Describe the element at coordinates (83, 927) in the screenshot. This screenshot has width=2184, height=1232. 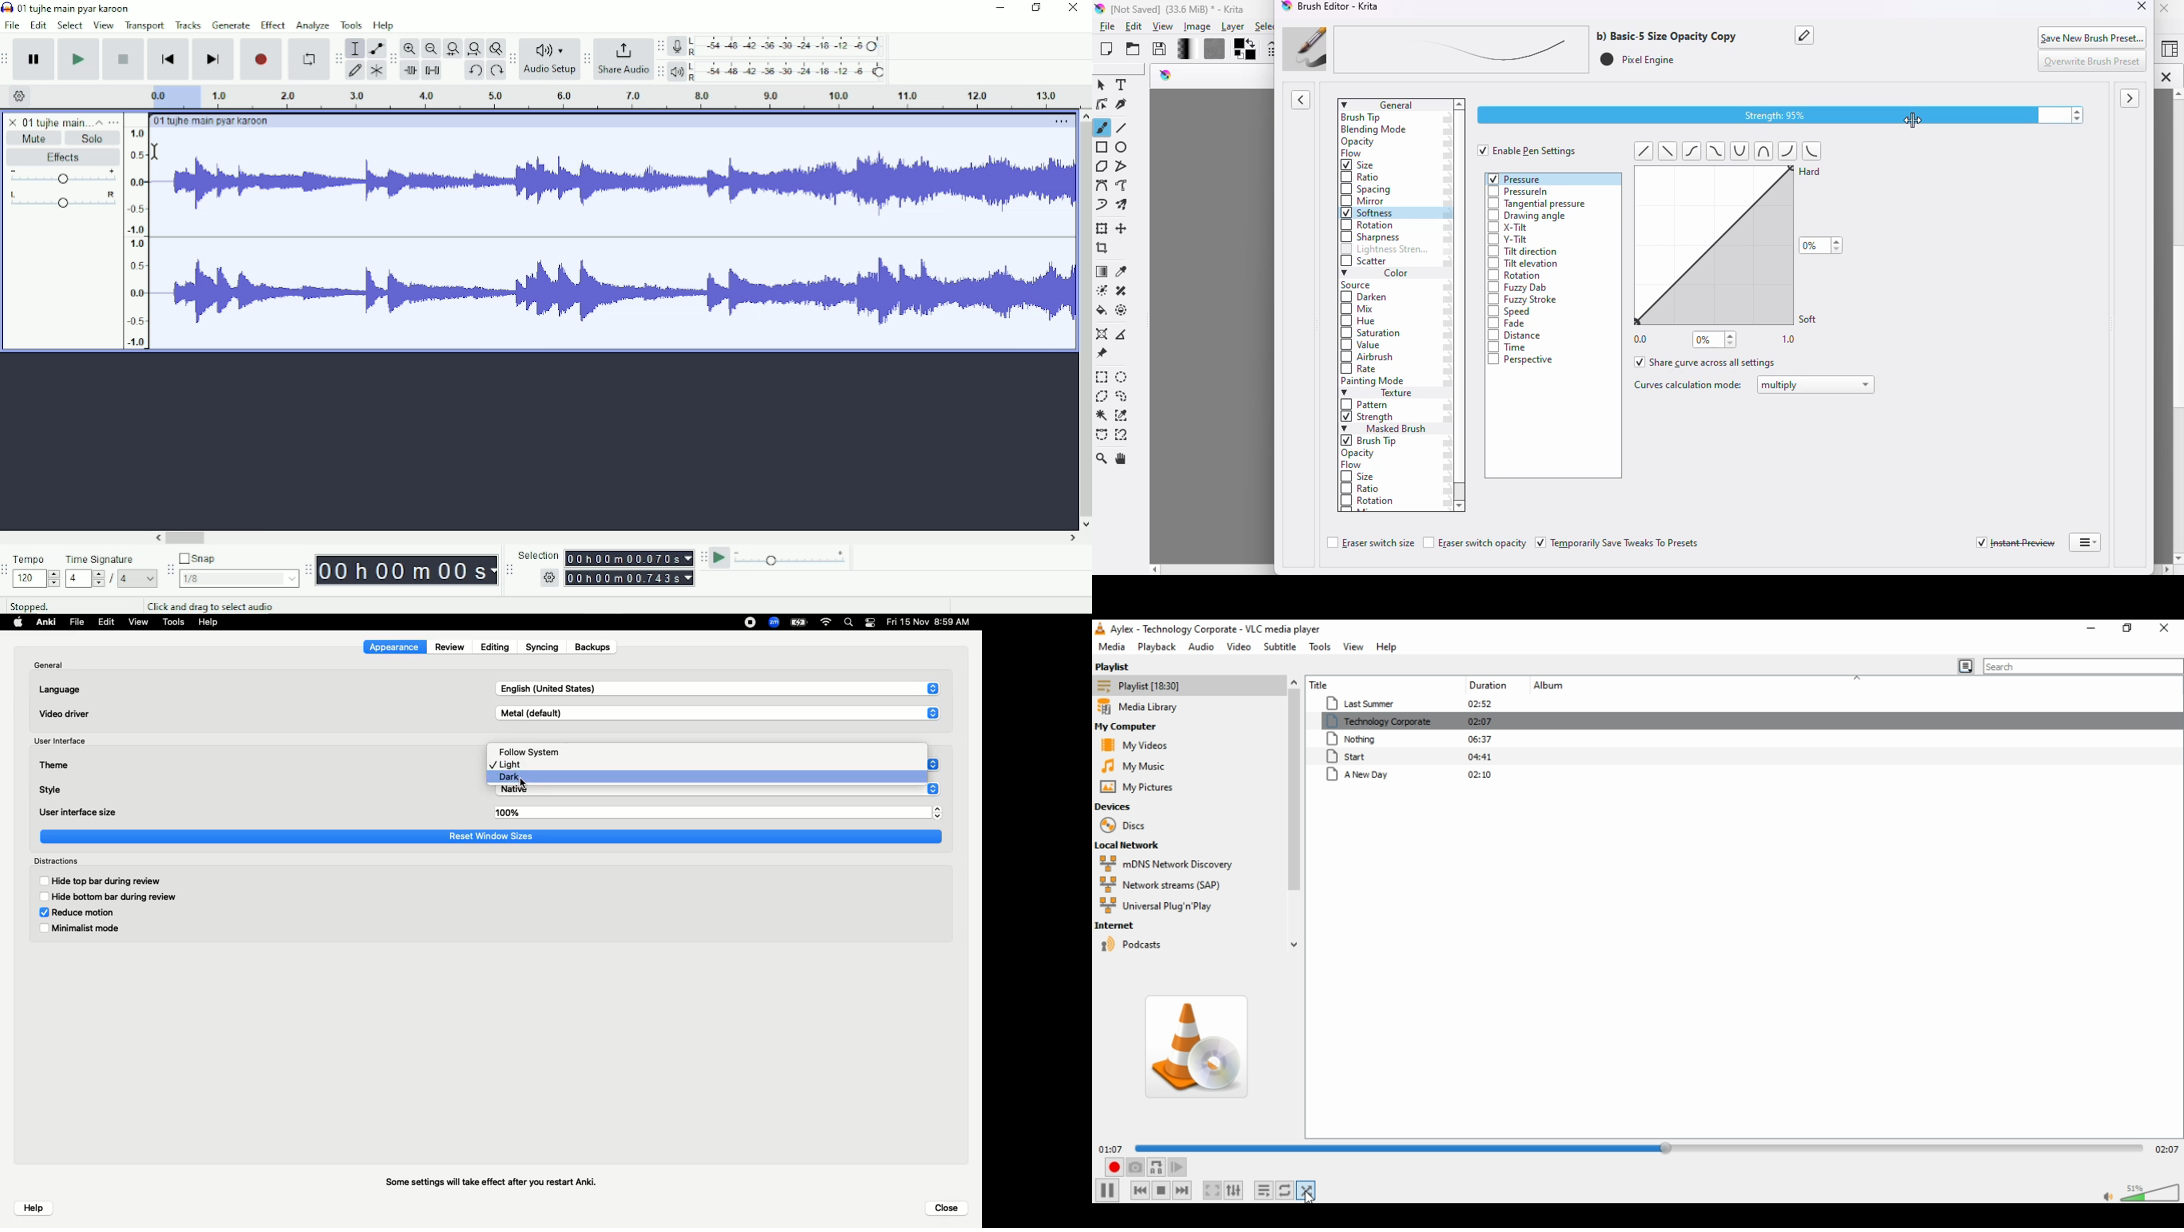
I see `Minimalist mode` at that location.